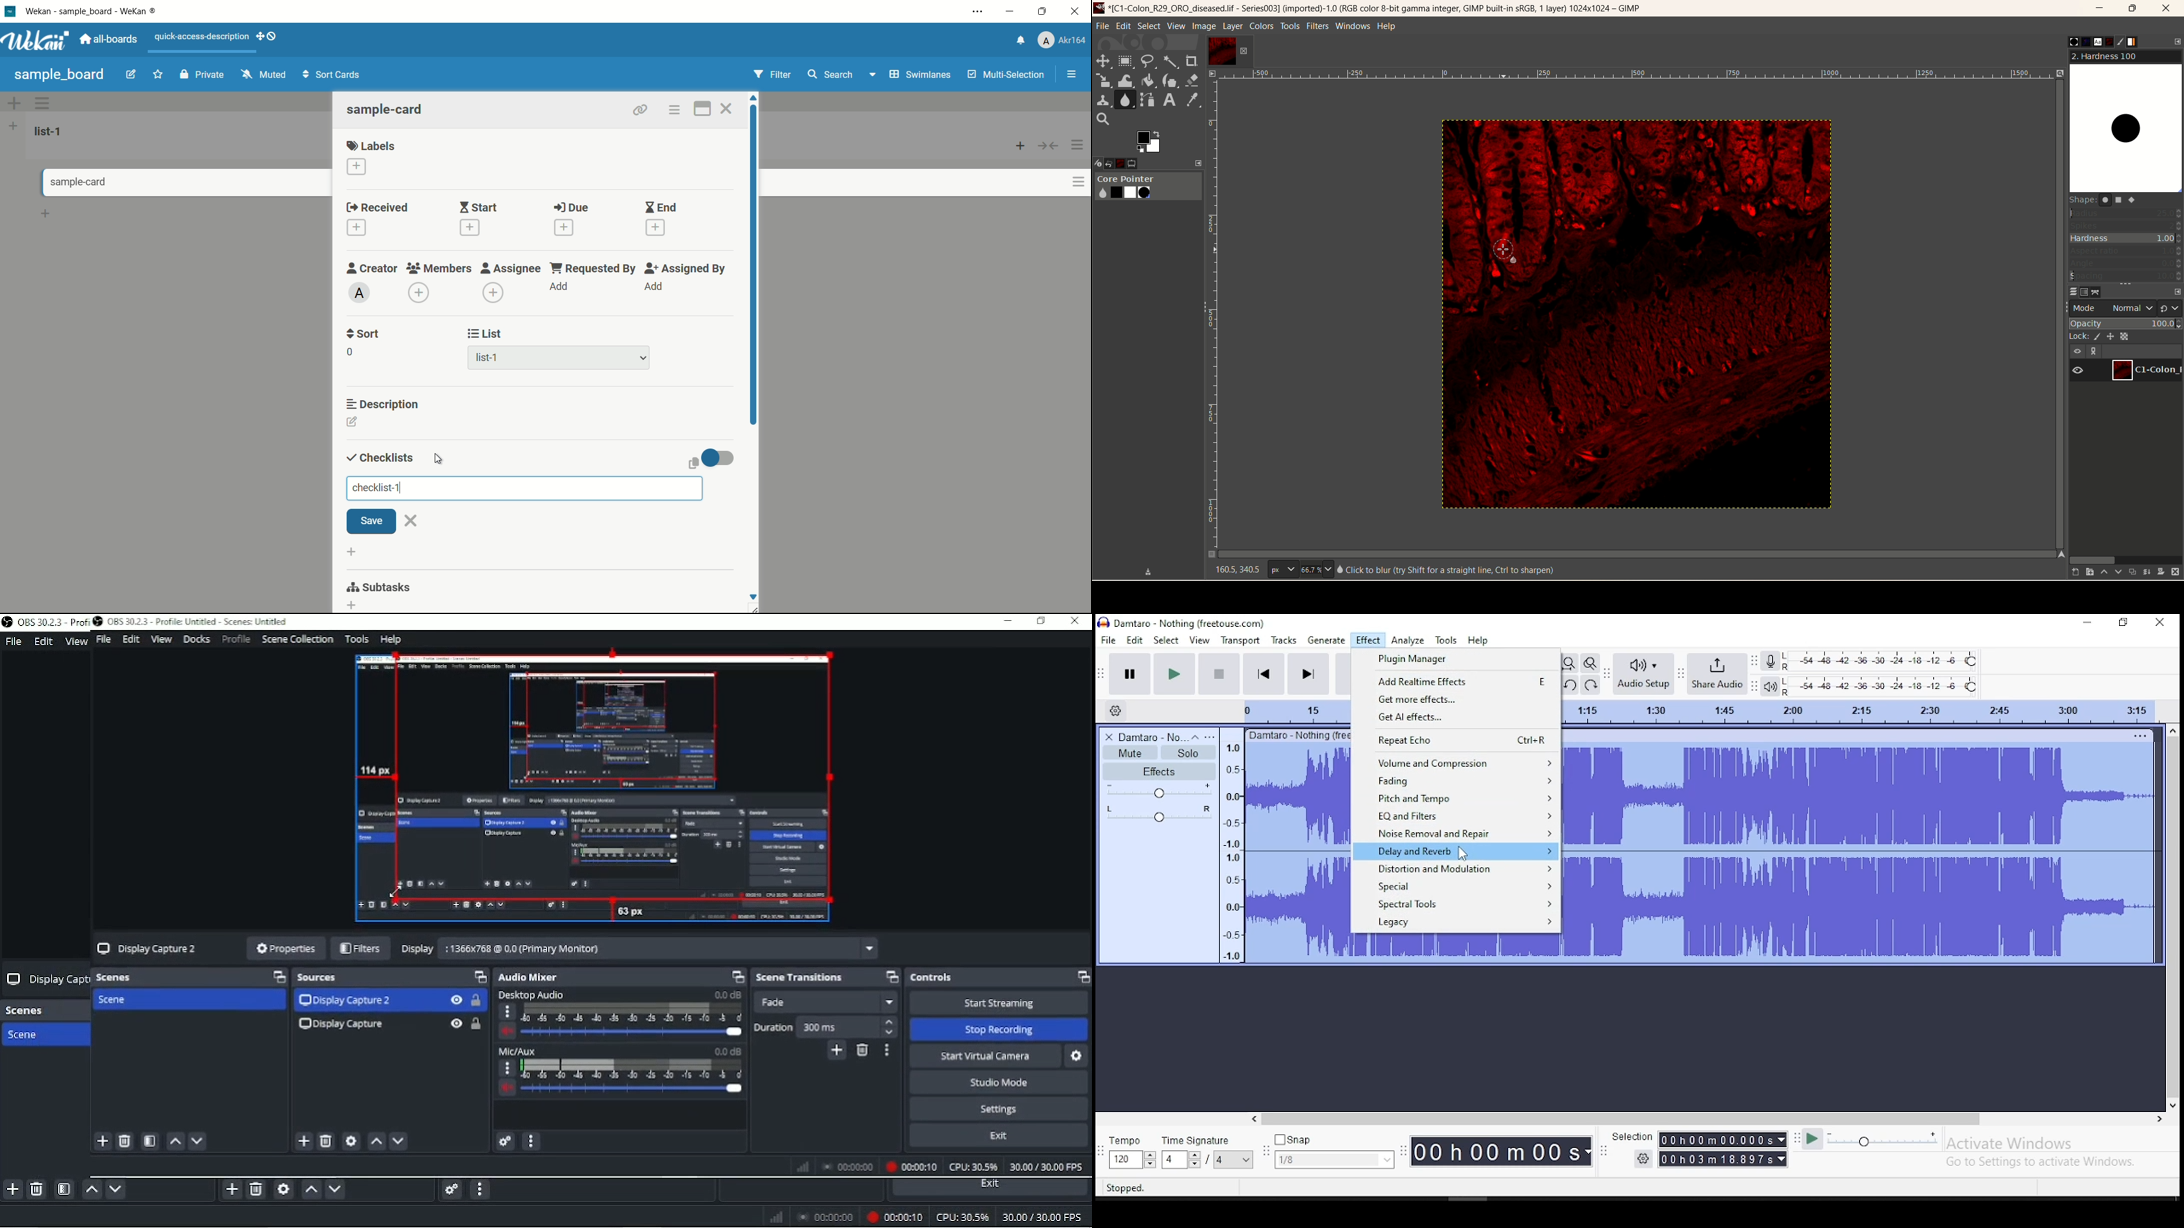 This screenshot has width=2184, height=1232. Describe the element at coordinates (503, 1089) in the screenshot. I see `volume` at that location.